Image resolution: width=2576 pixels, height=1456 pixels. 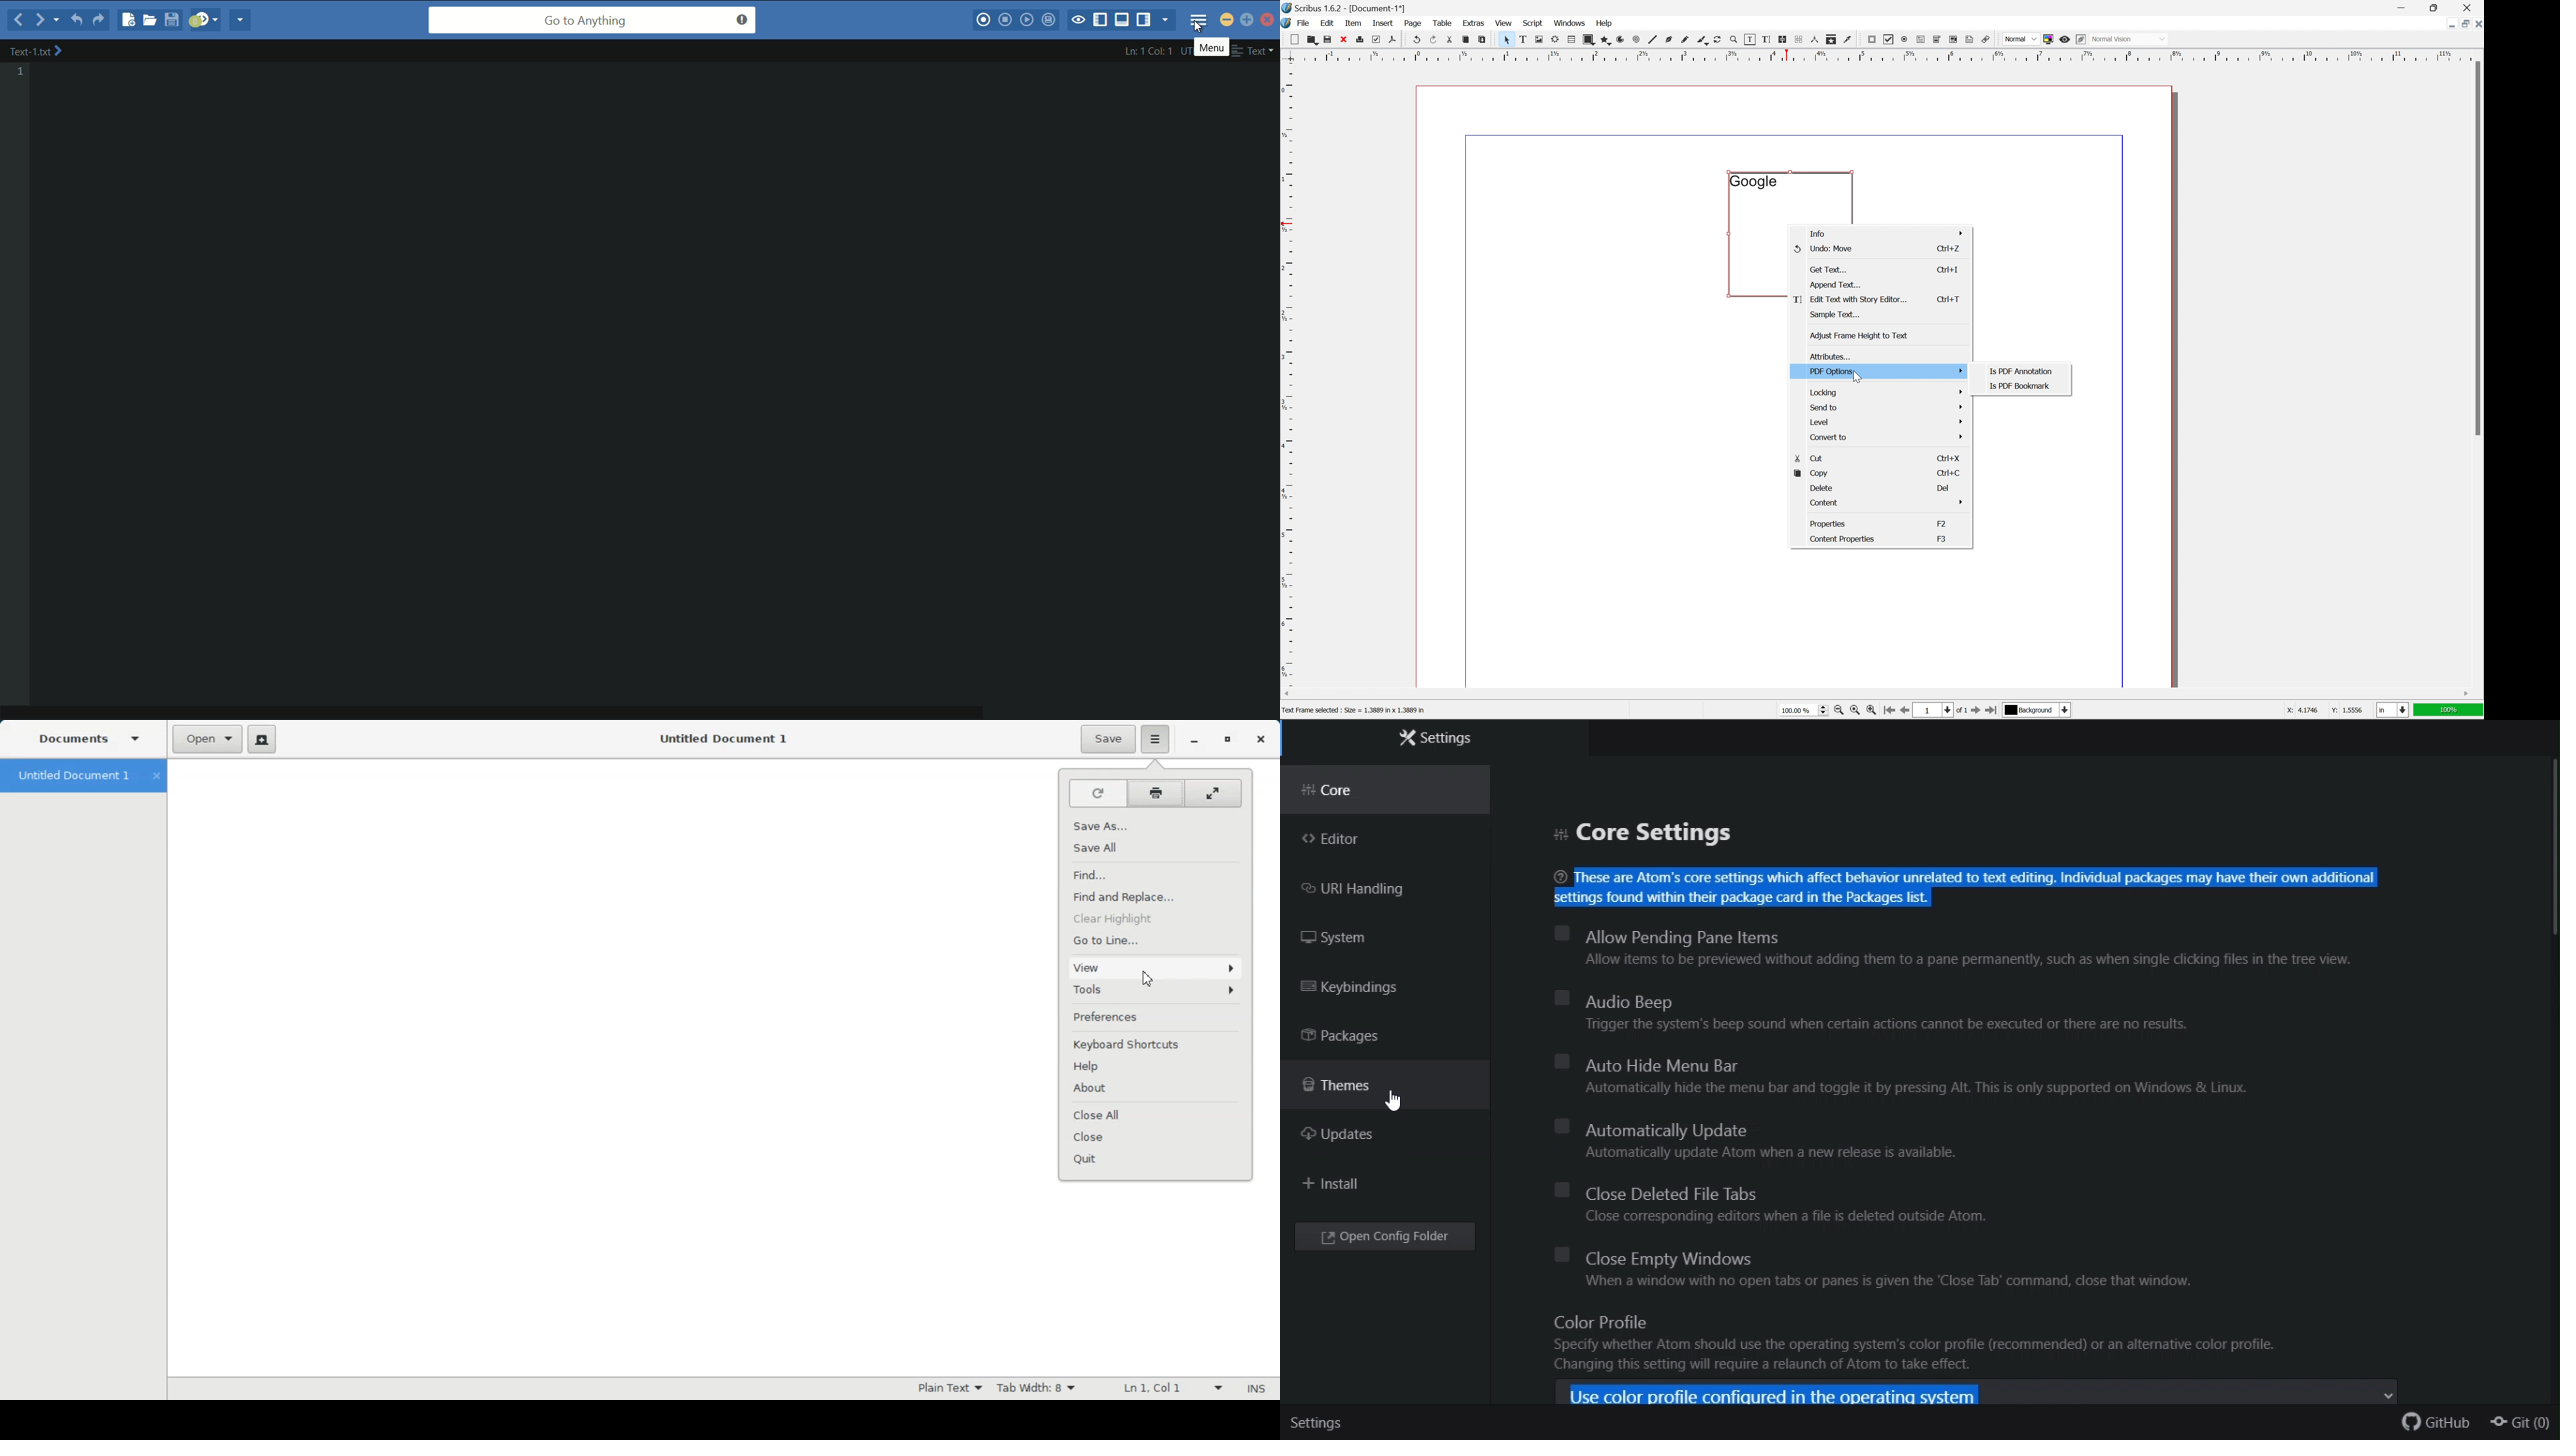 What do you see at coordinates (2081, 40) in the screenshot?
I see `edit in preview mode` at bounding box center [2081, 40].